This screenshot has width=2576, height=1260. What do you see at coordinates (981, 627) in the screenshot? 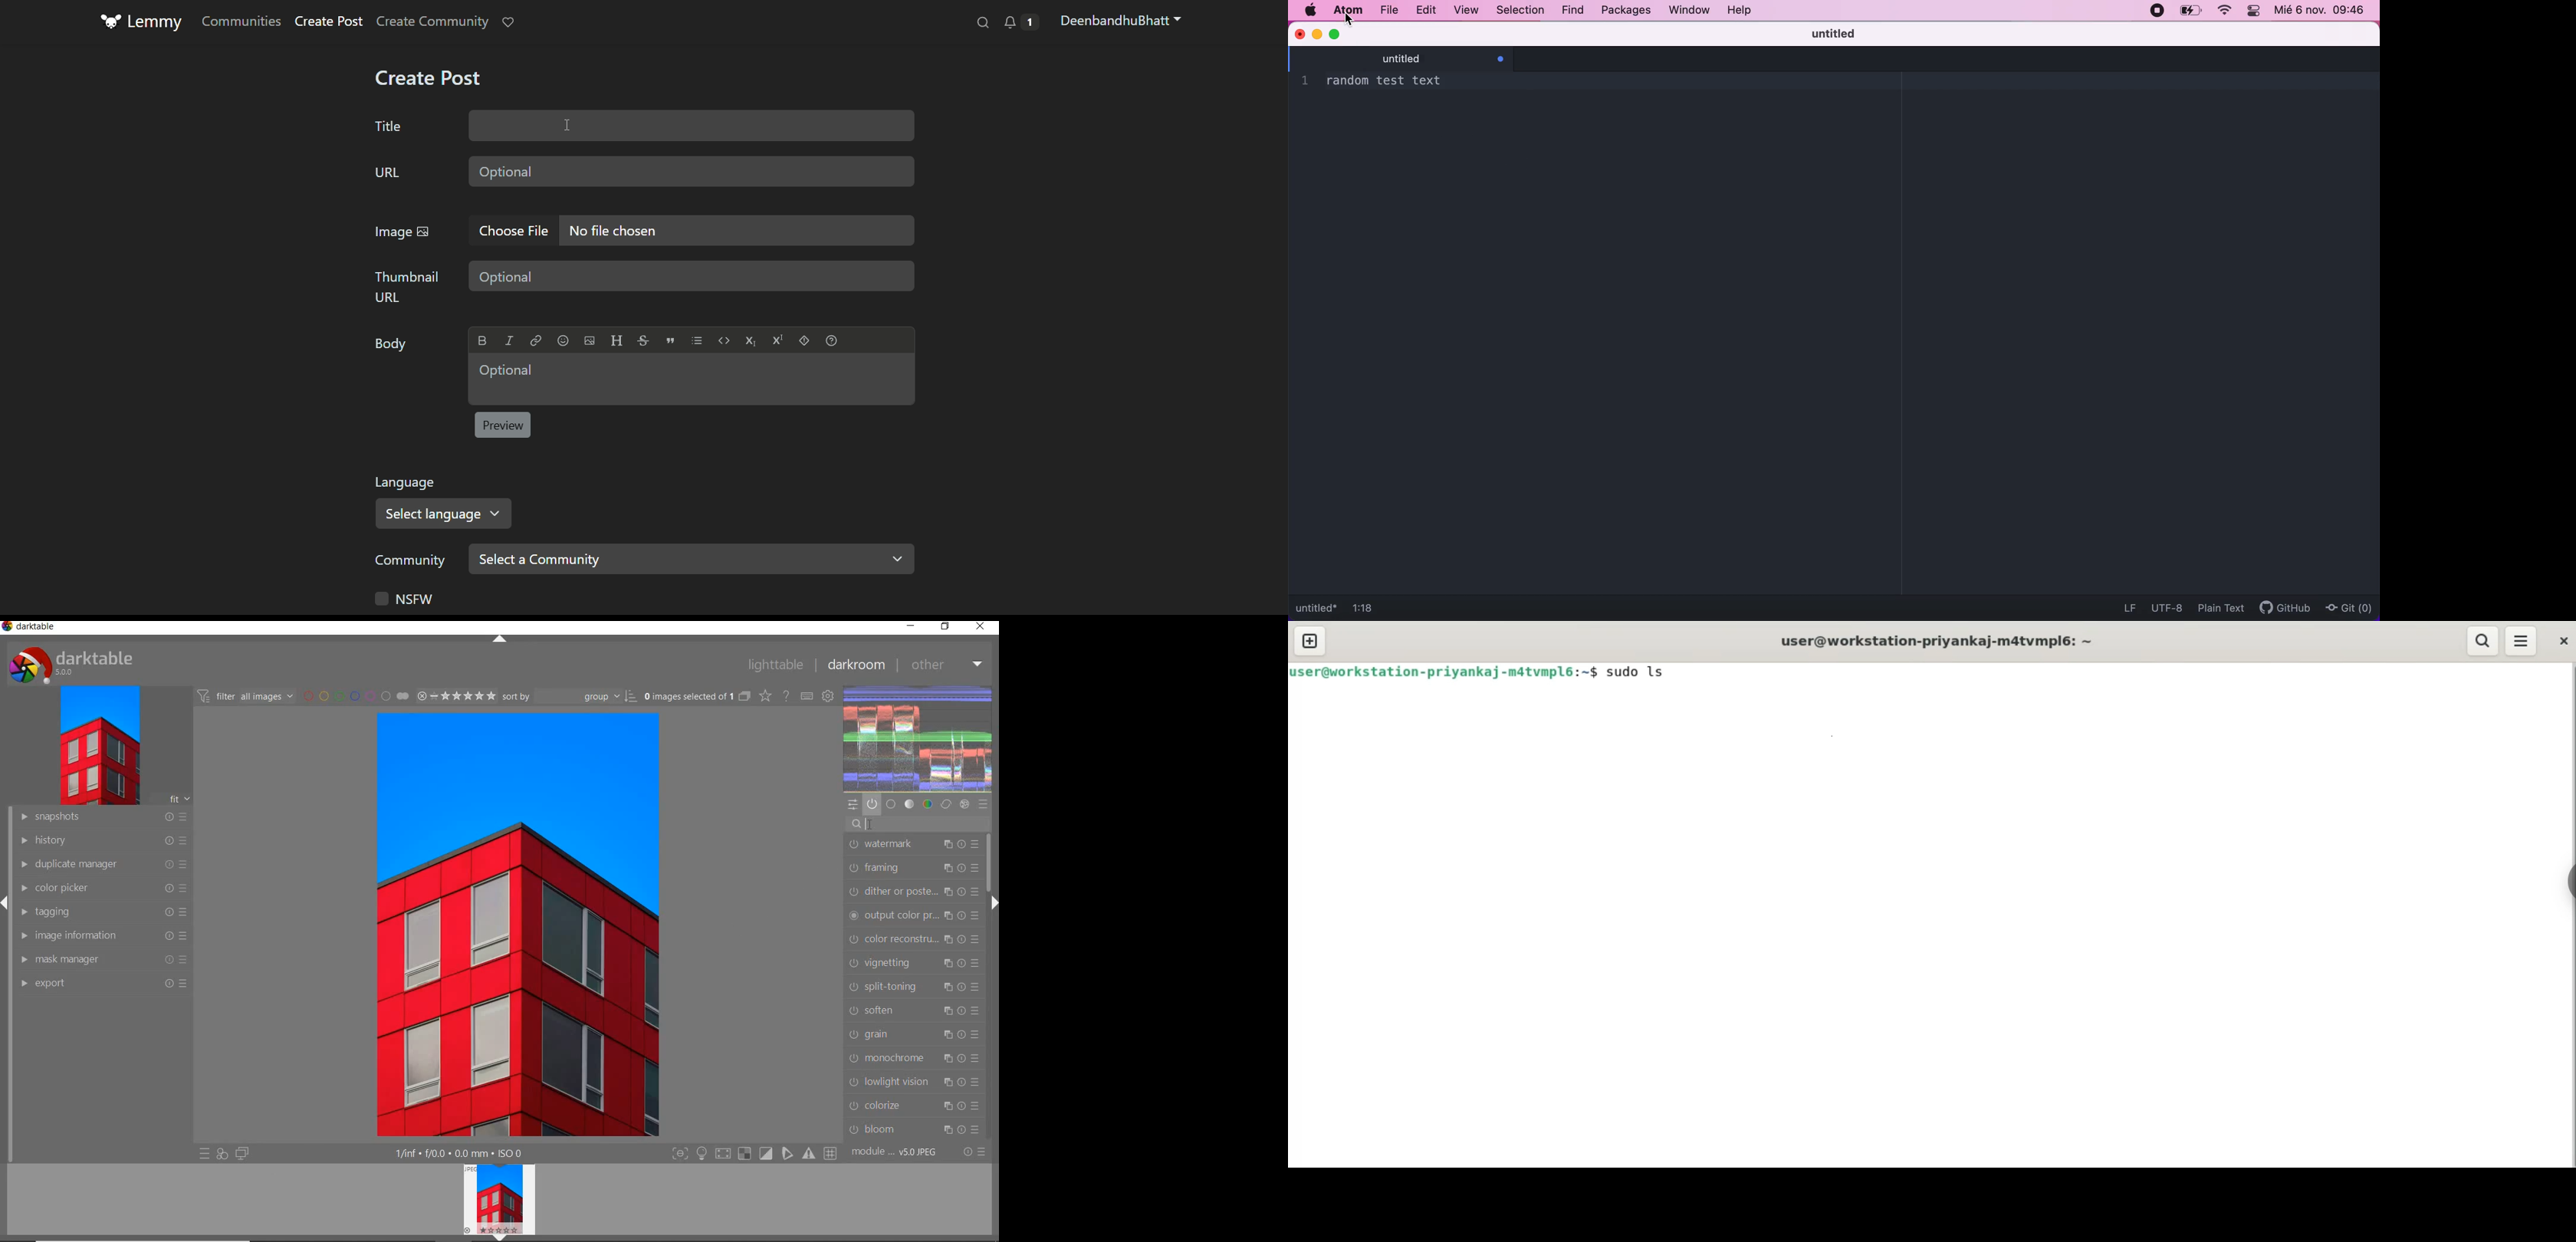
I see `close` at bounding box center [981, 627].